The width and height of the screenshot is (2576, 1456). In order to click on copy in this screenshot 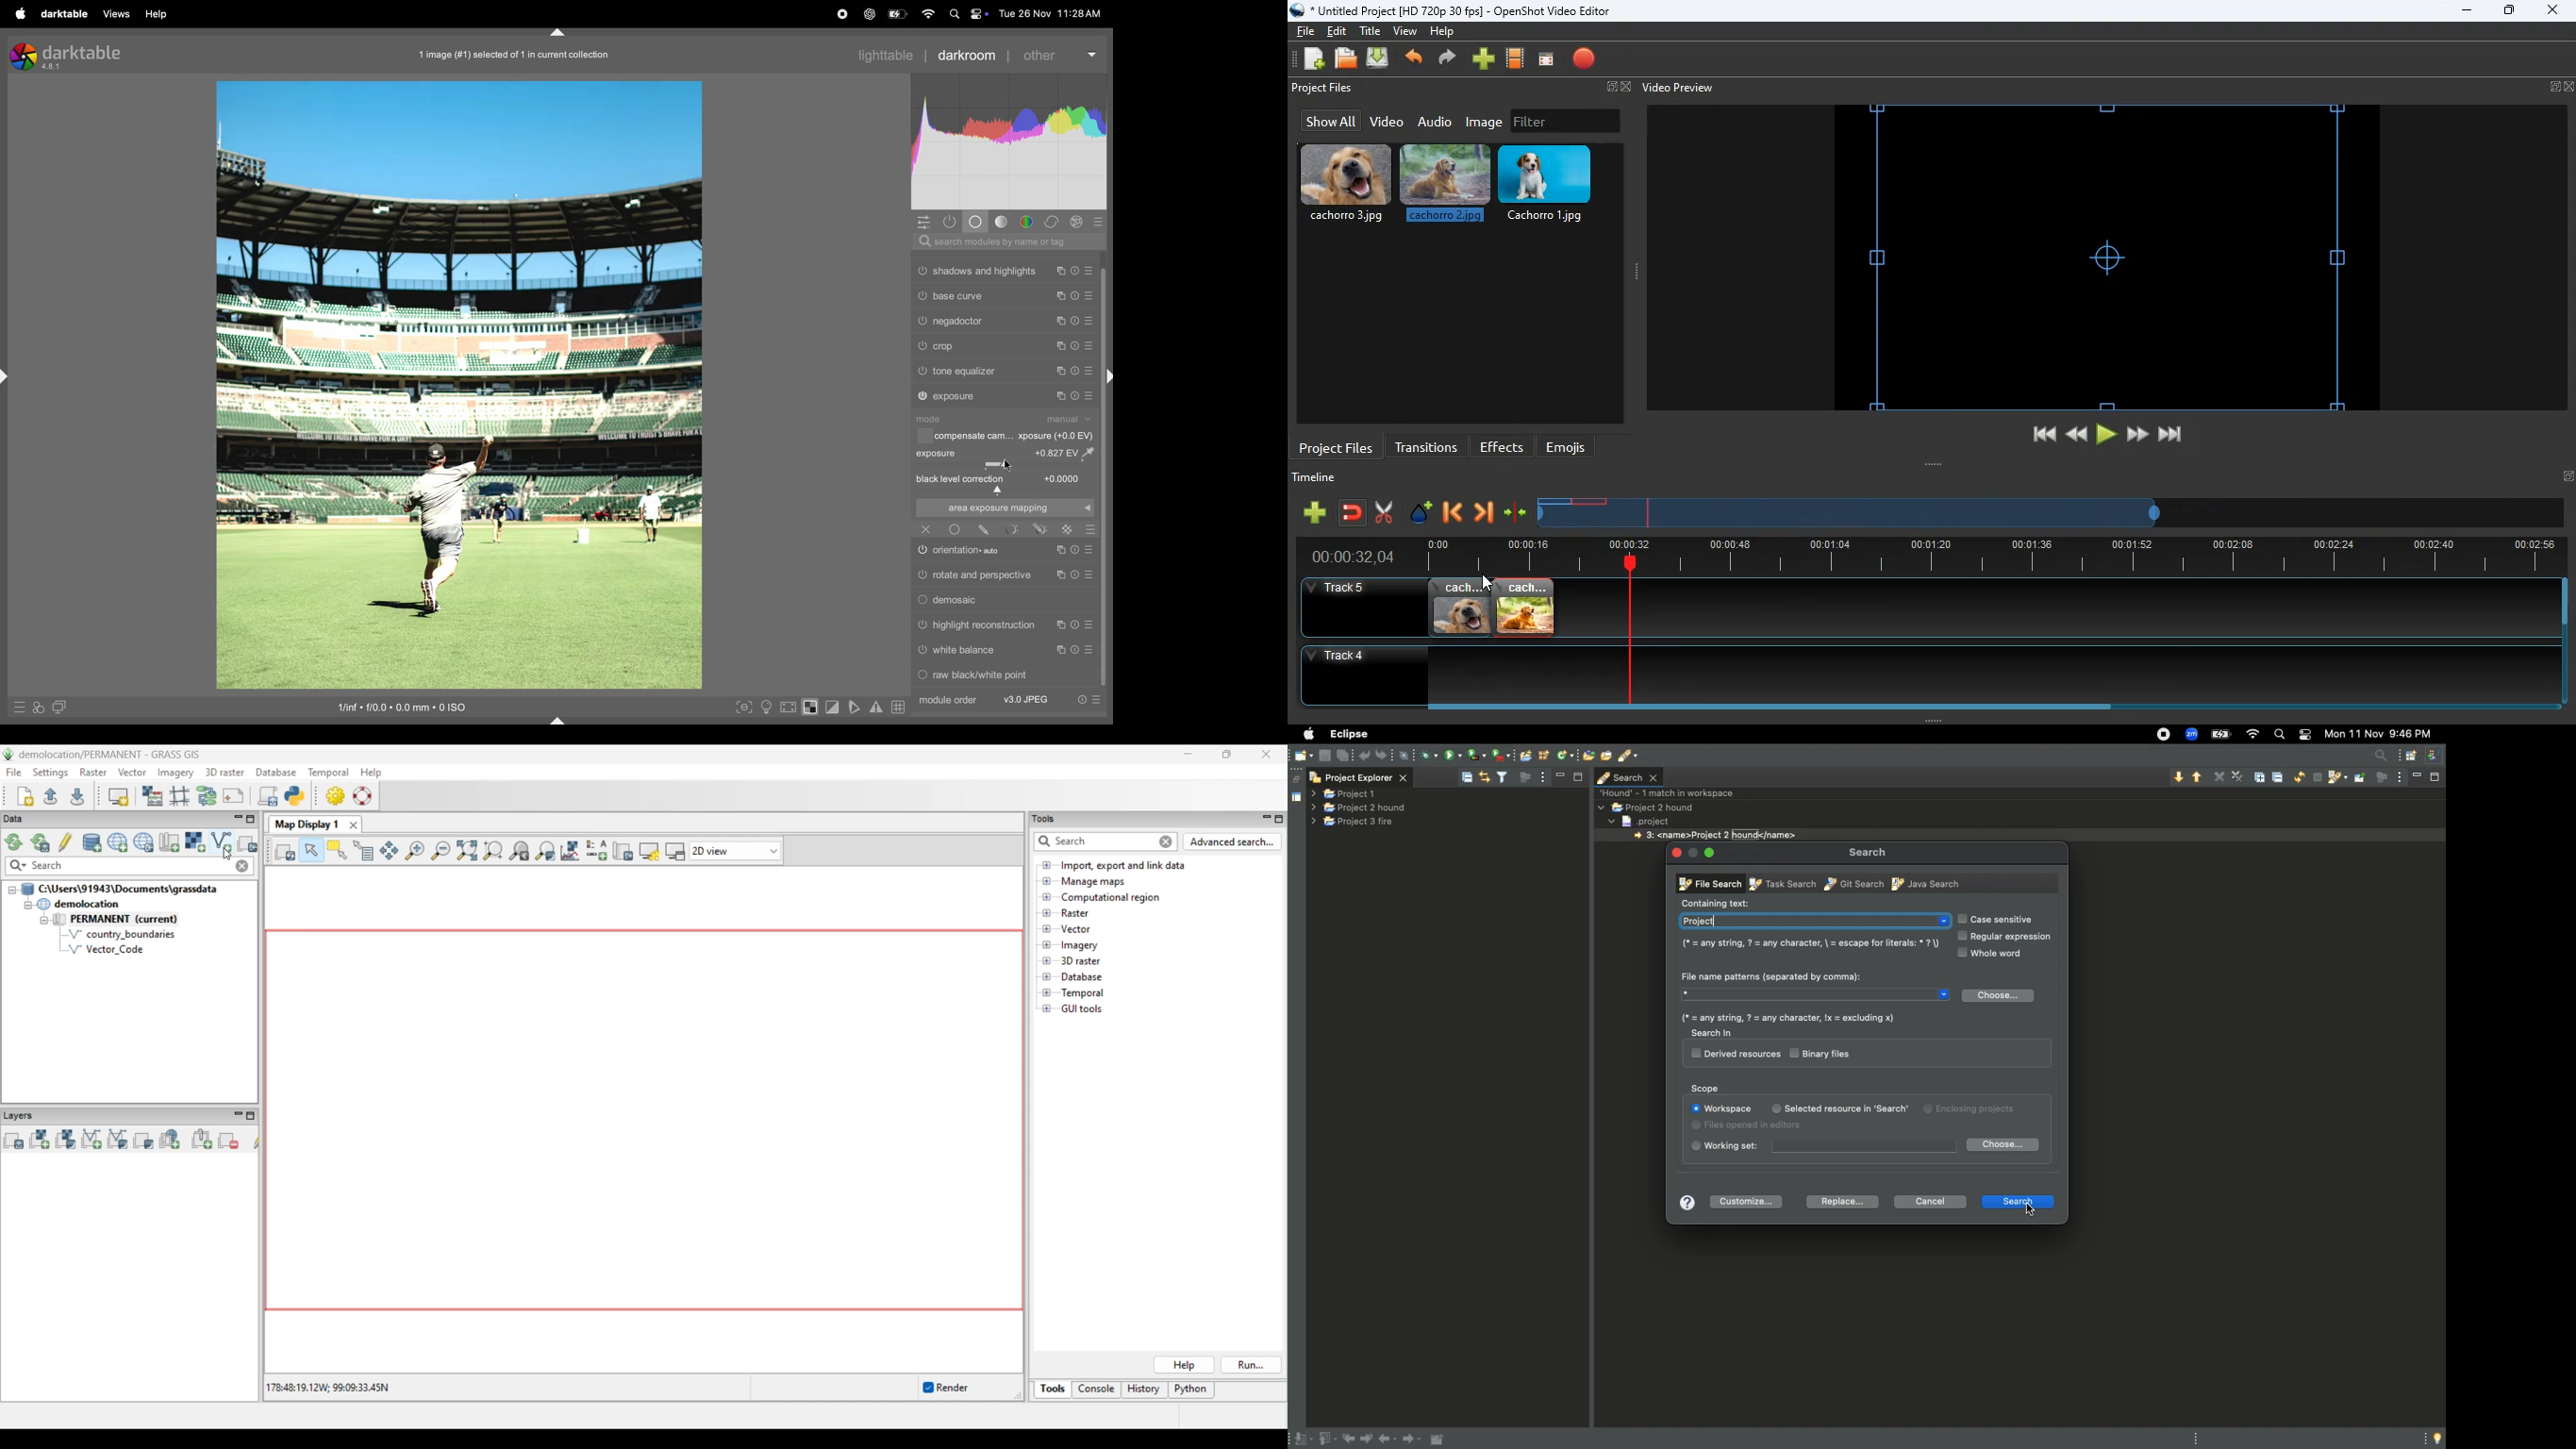, I will do `click(1063, 321)`.